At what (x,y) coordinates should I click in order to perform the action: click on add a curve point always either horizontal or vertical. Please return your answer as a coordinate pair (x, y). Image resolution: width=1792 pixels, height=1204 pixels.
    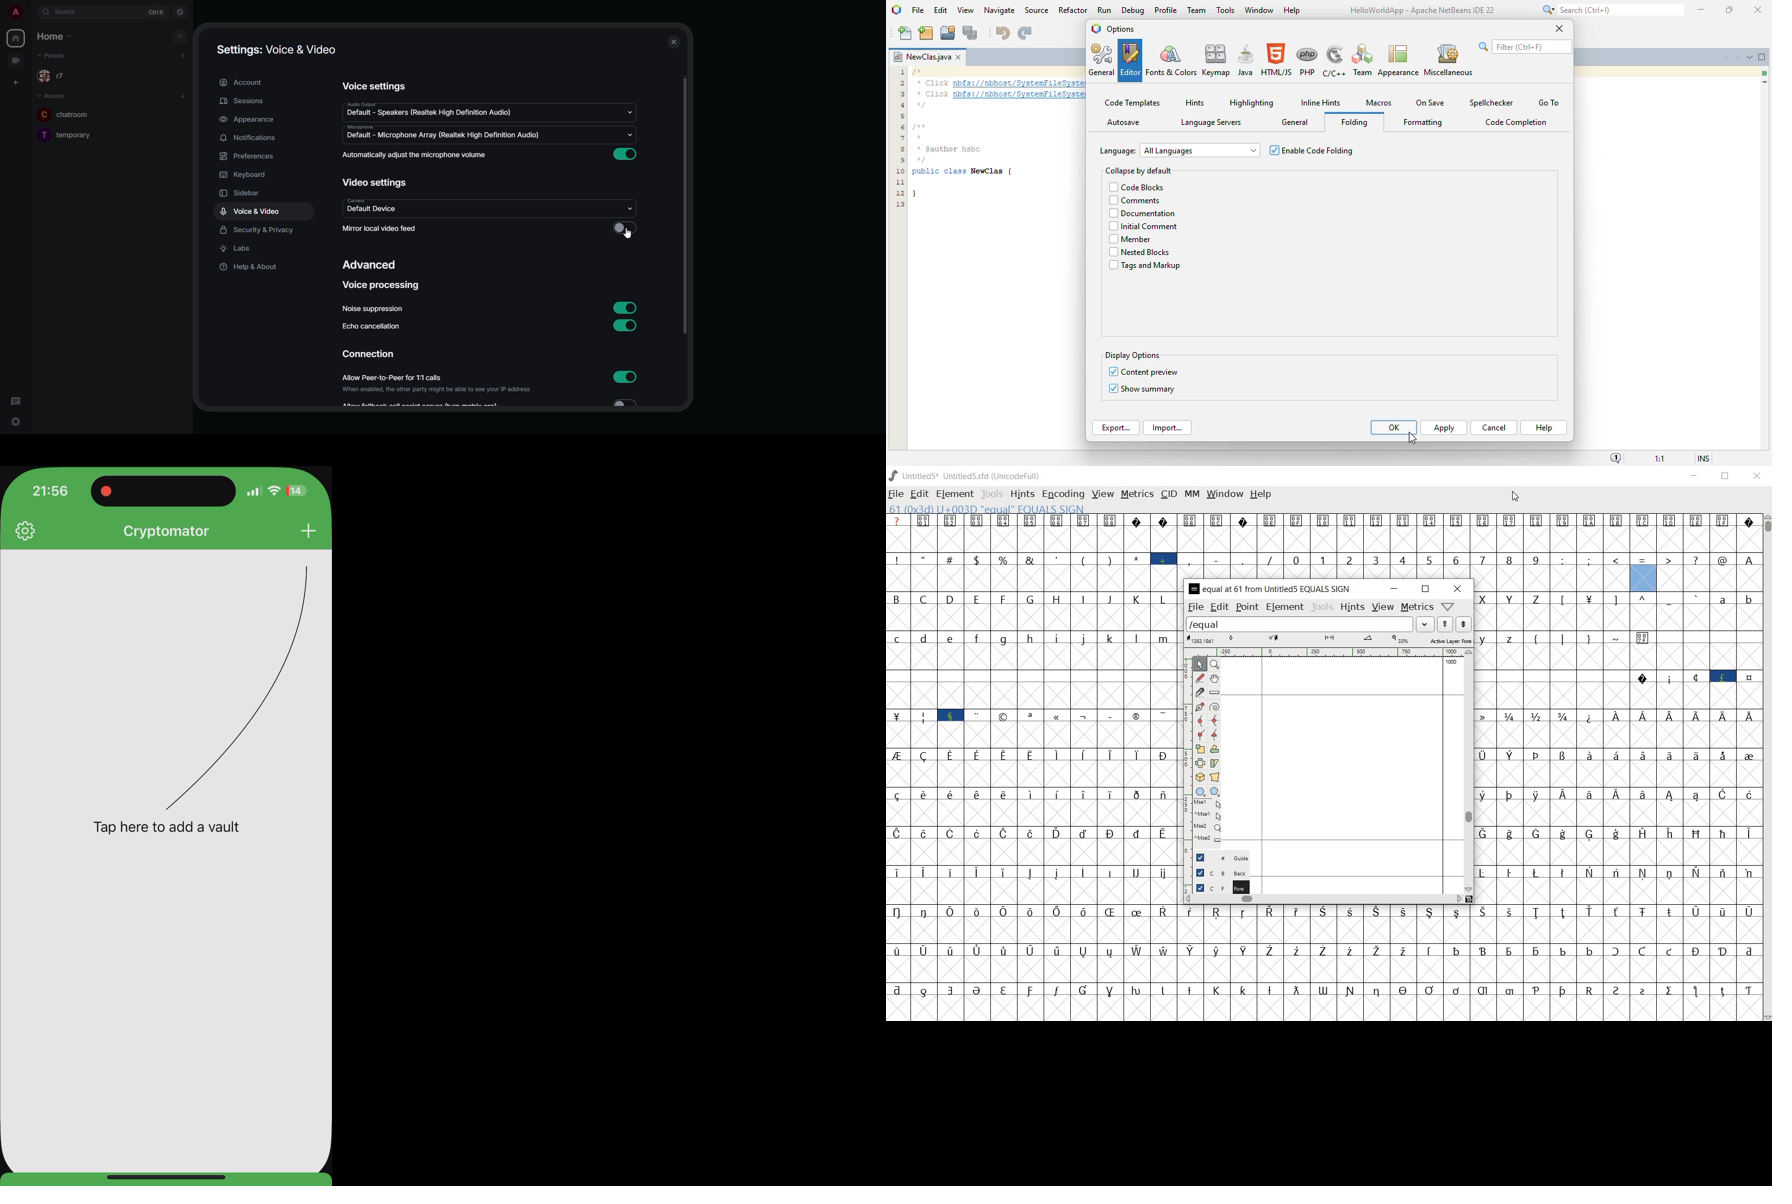
    Looking at the image, I should click on (1215, 720).